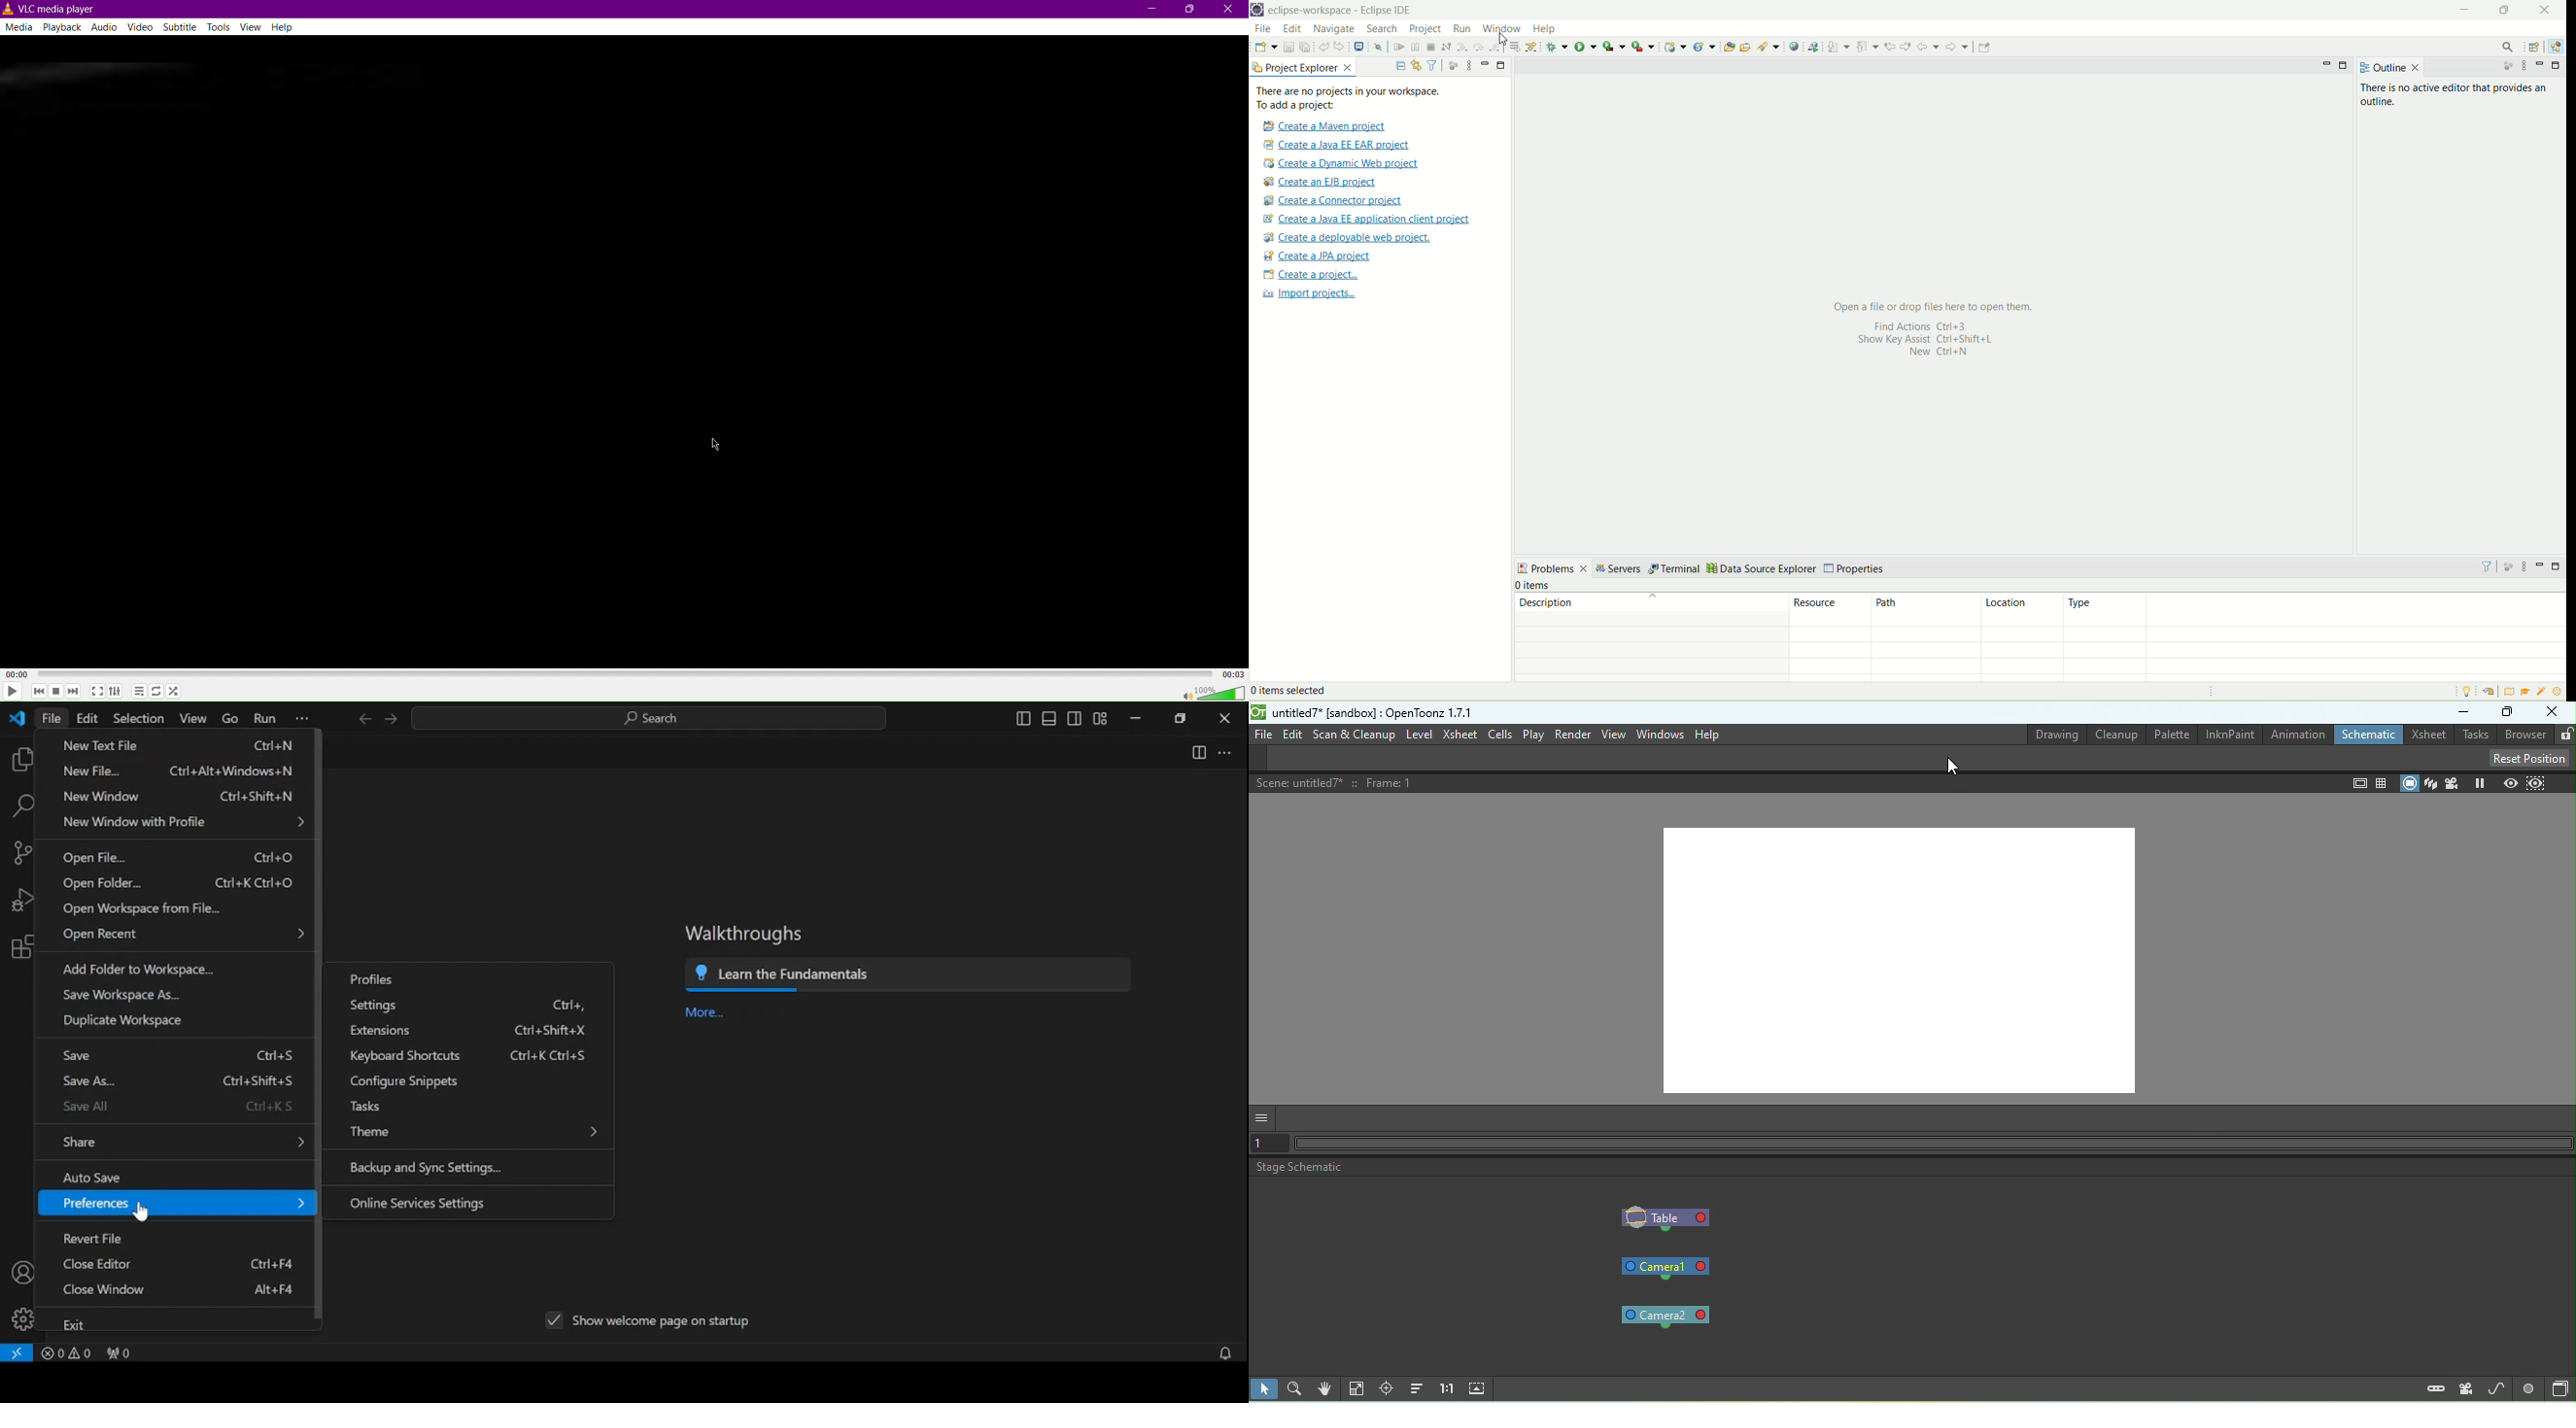  What do you see at coordinates (742, 933) in the screenshot?
I see `Walkthroughs` at bounding box center [742, 933].